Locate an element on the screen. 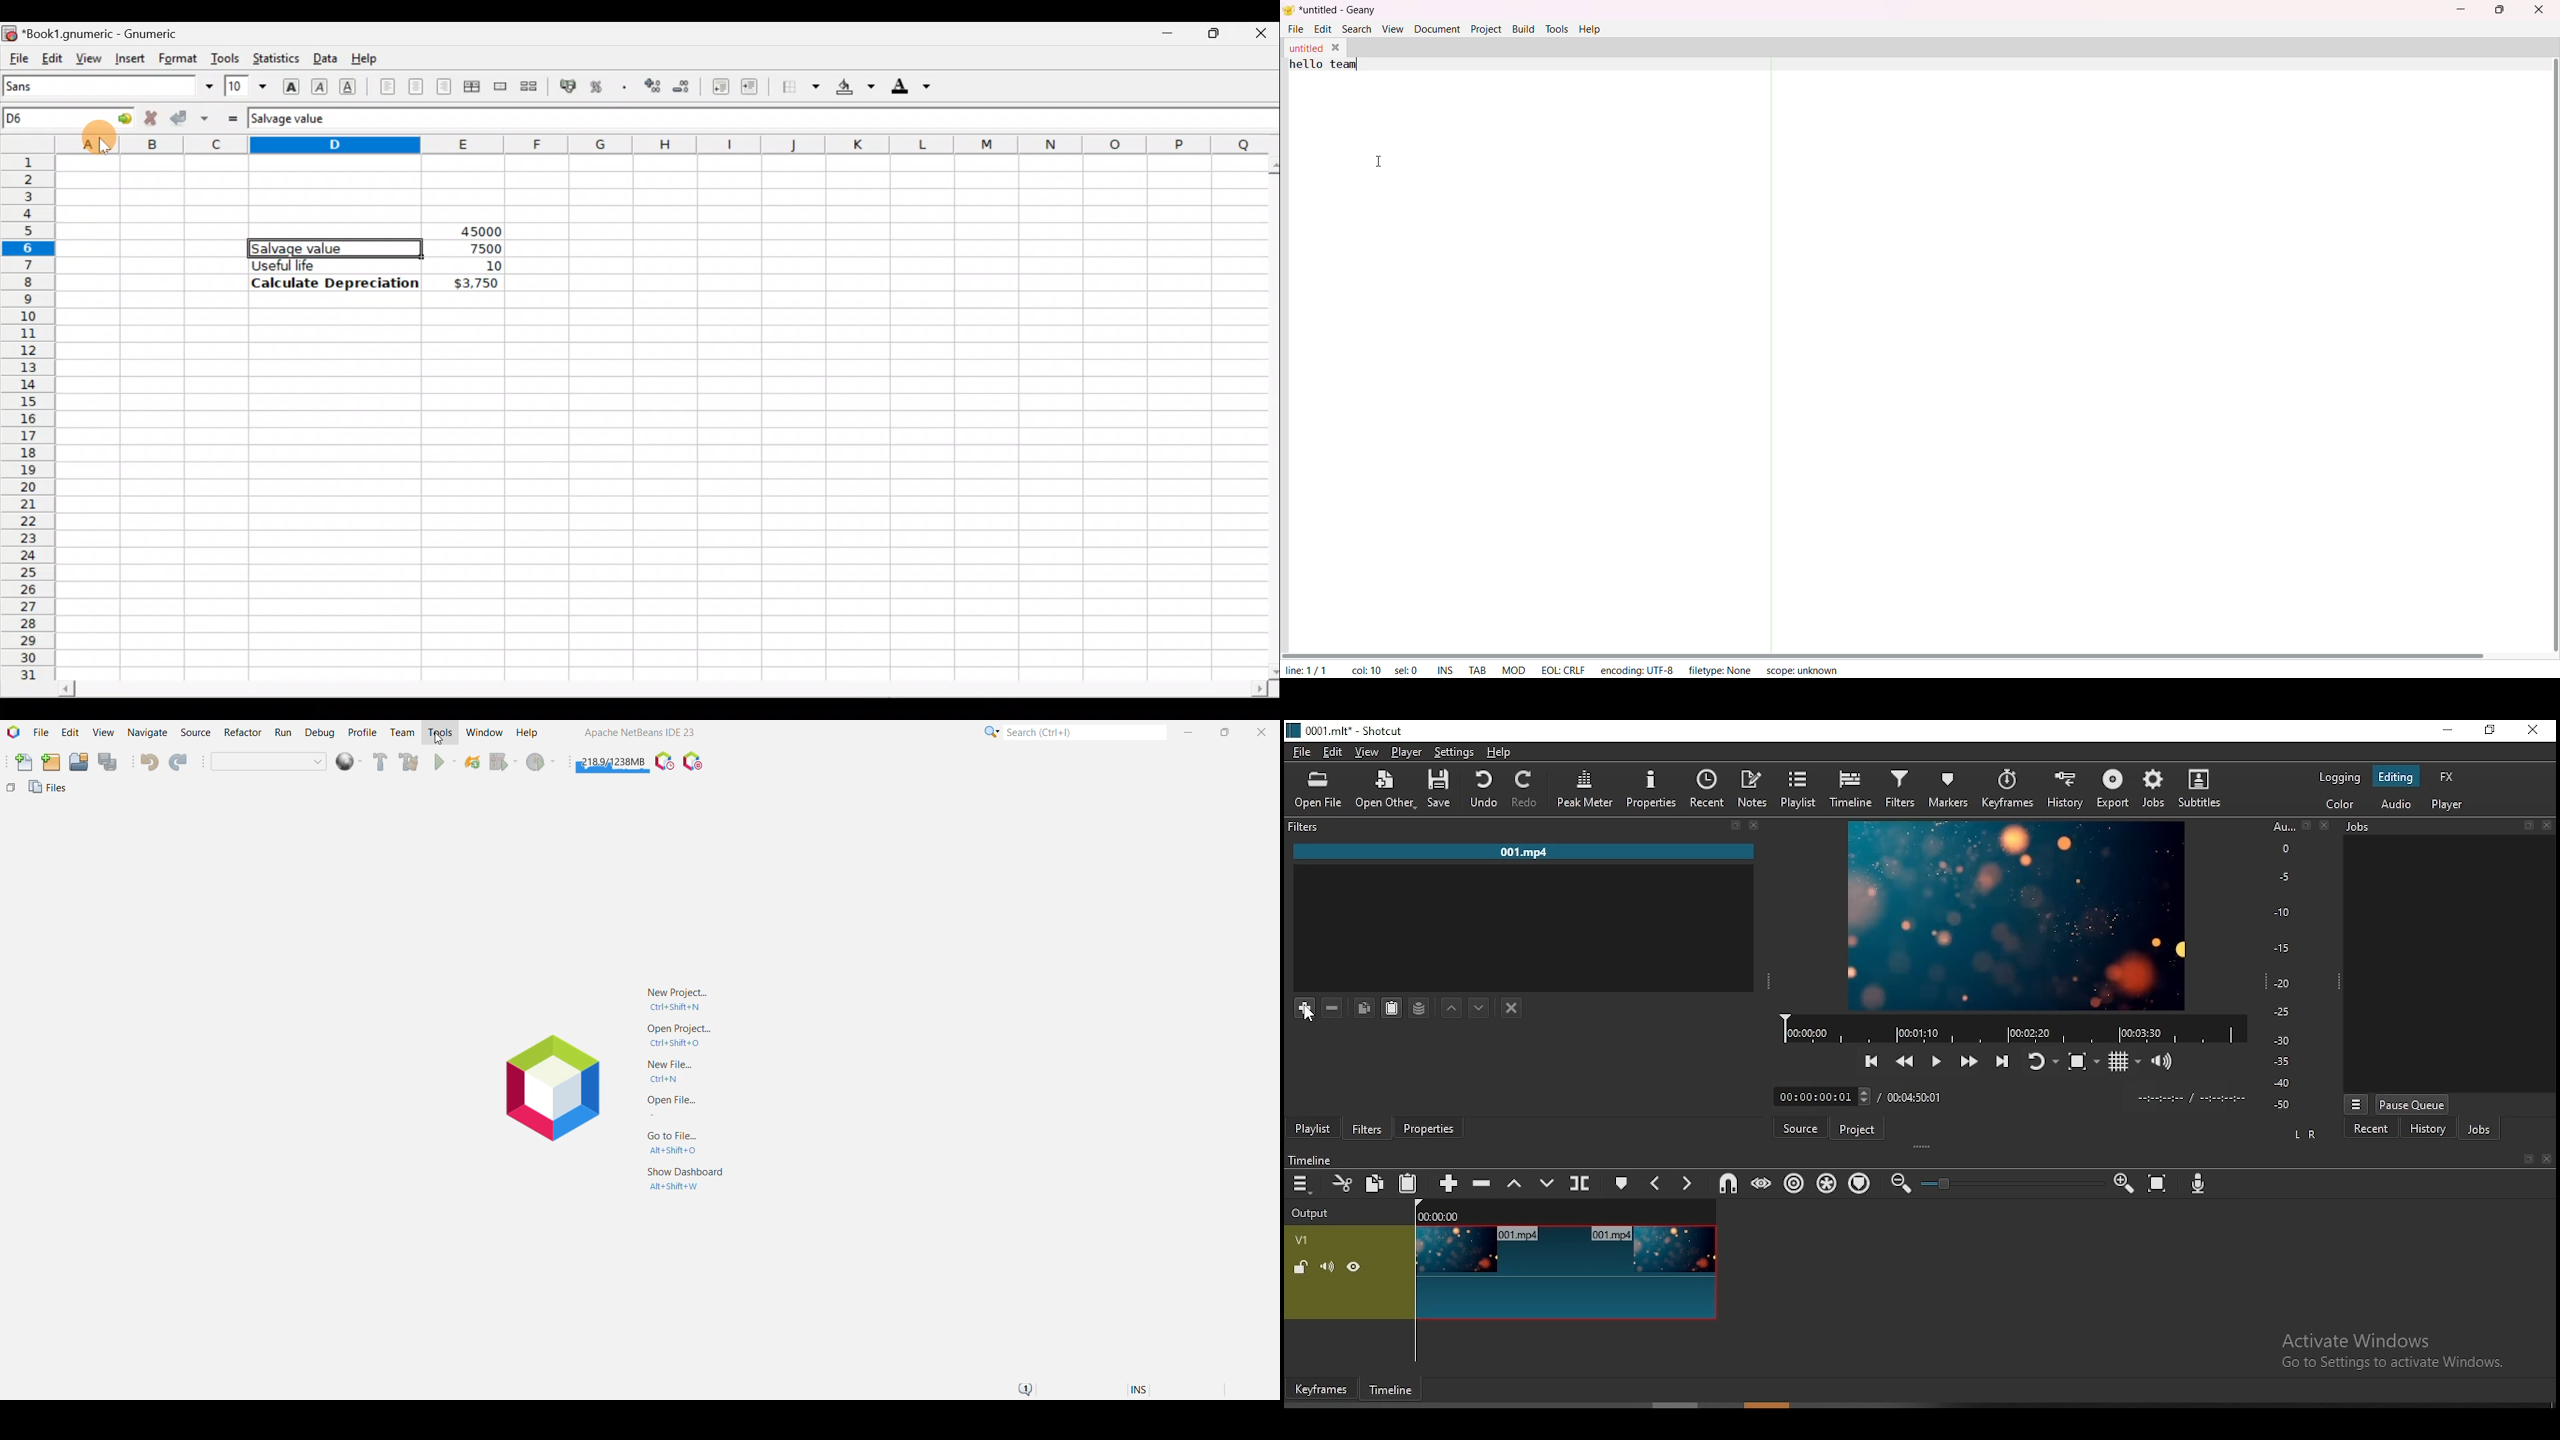 The height and width of the screenshot is (1456, 2576). Font name - Sans is located at coordinates (105, 87).